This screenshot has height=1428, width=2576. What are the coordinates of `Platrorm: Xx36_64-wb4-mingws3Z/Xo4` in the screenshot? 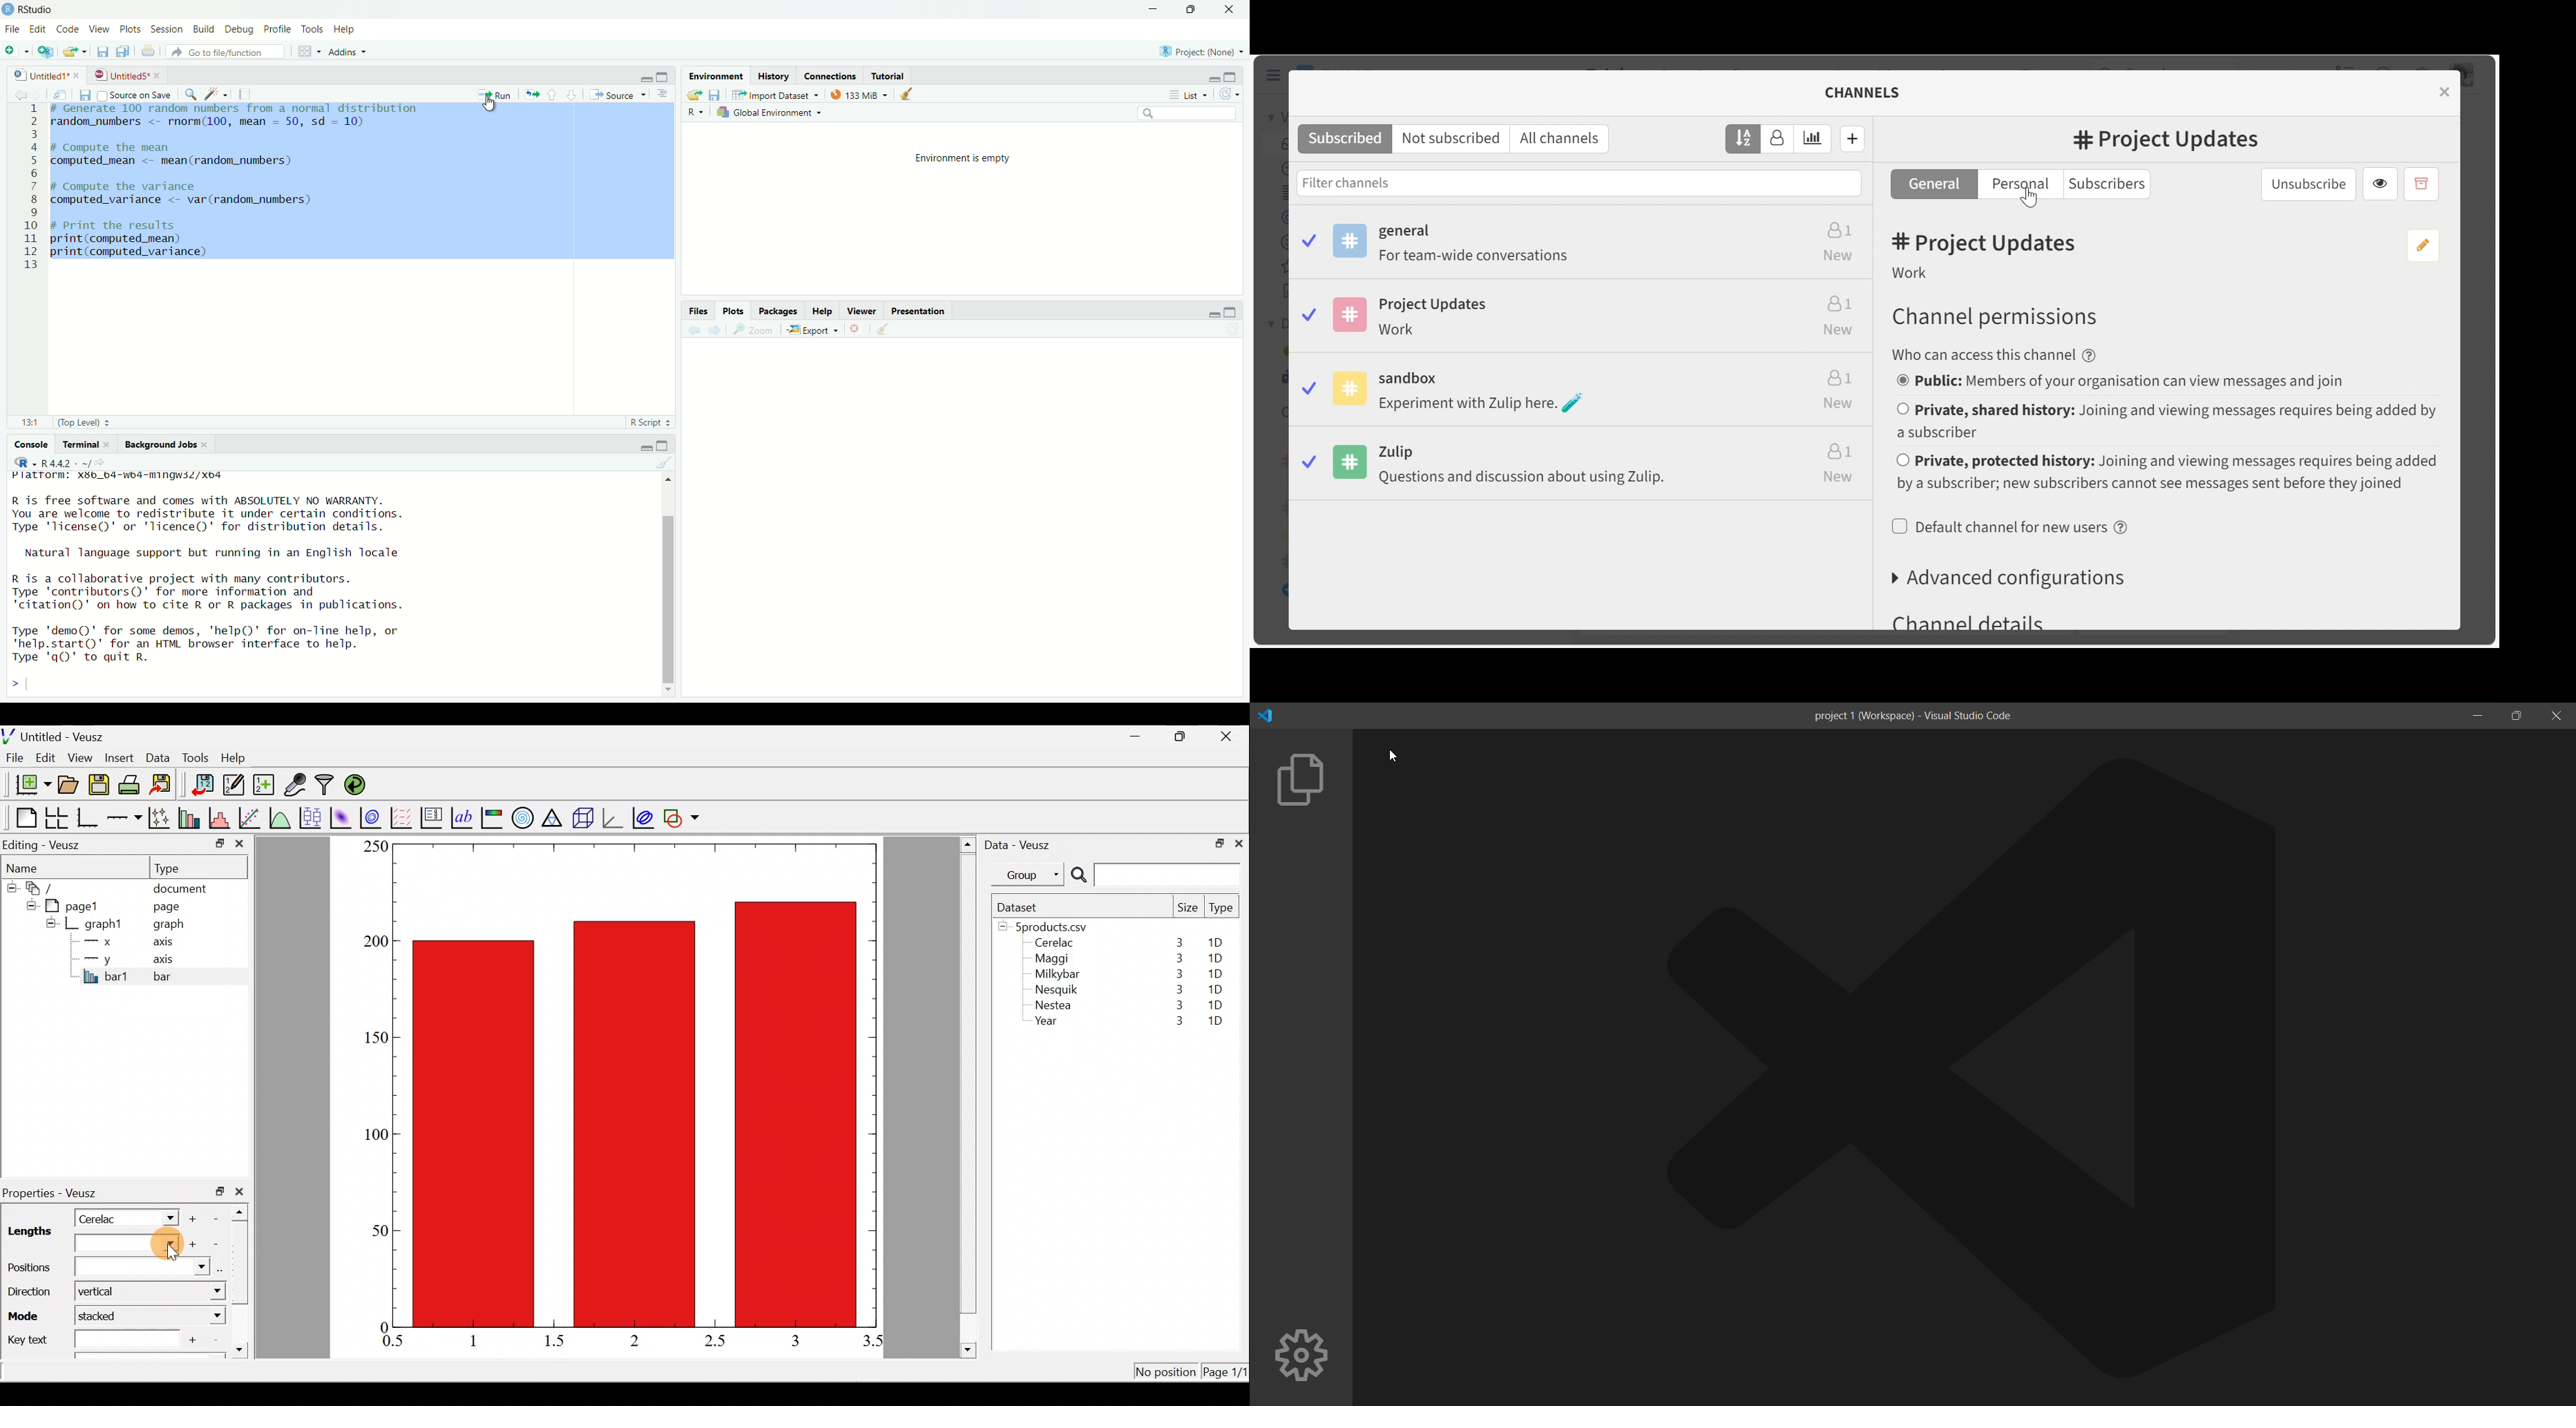 It's located at (126, 477).